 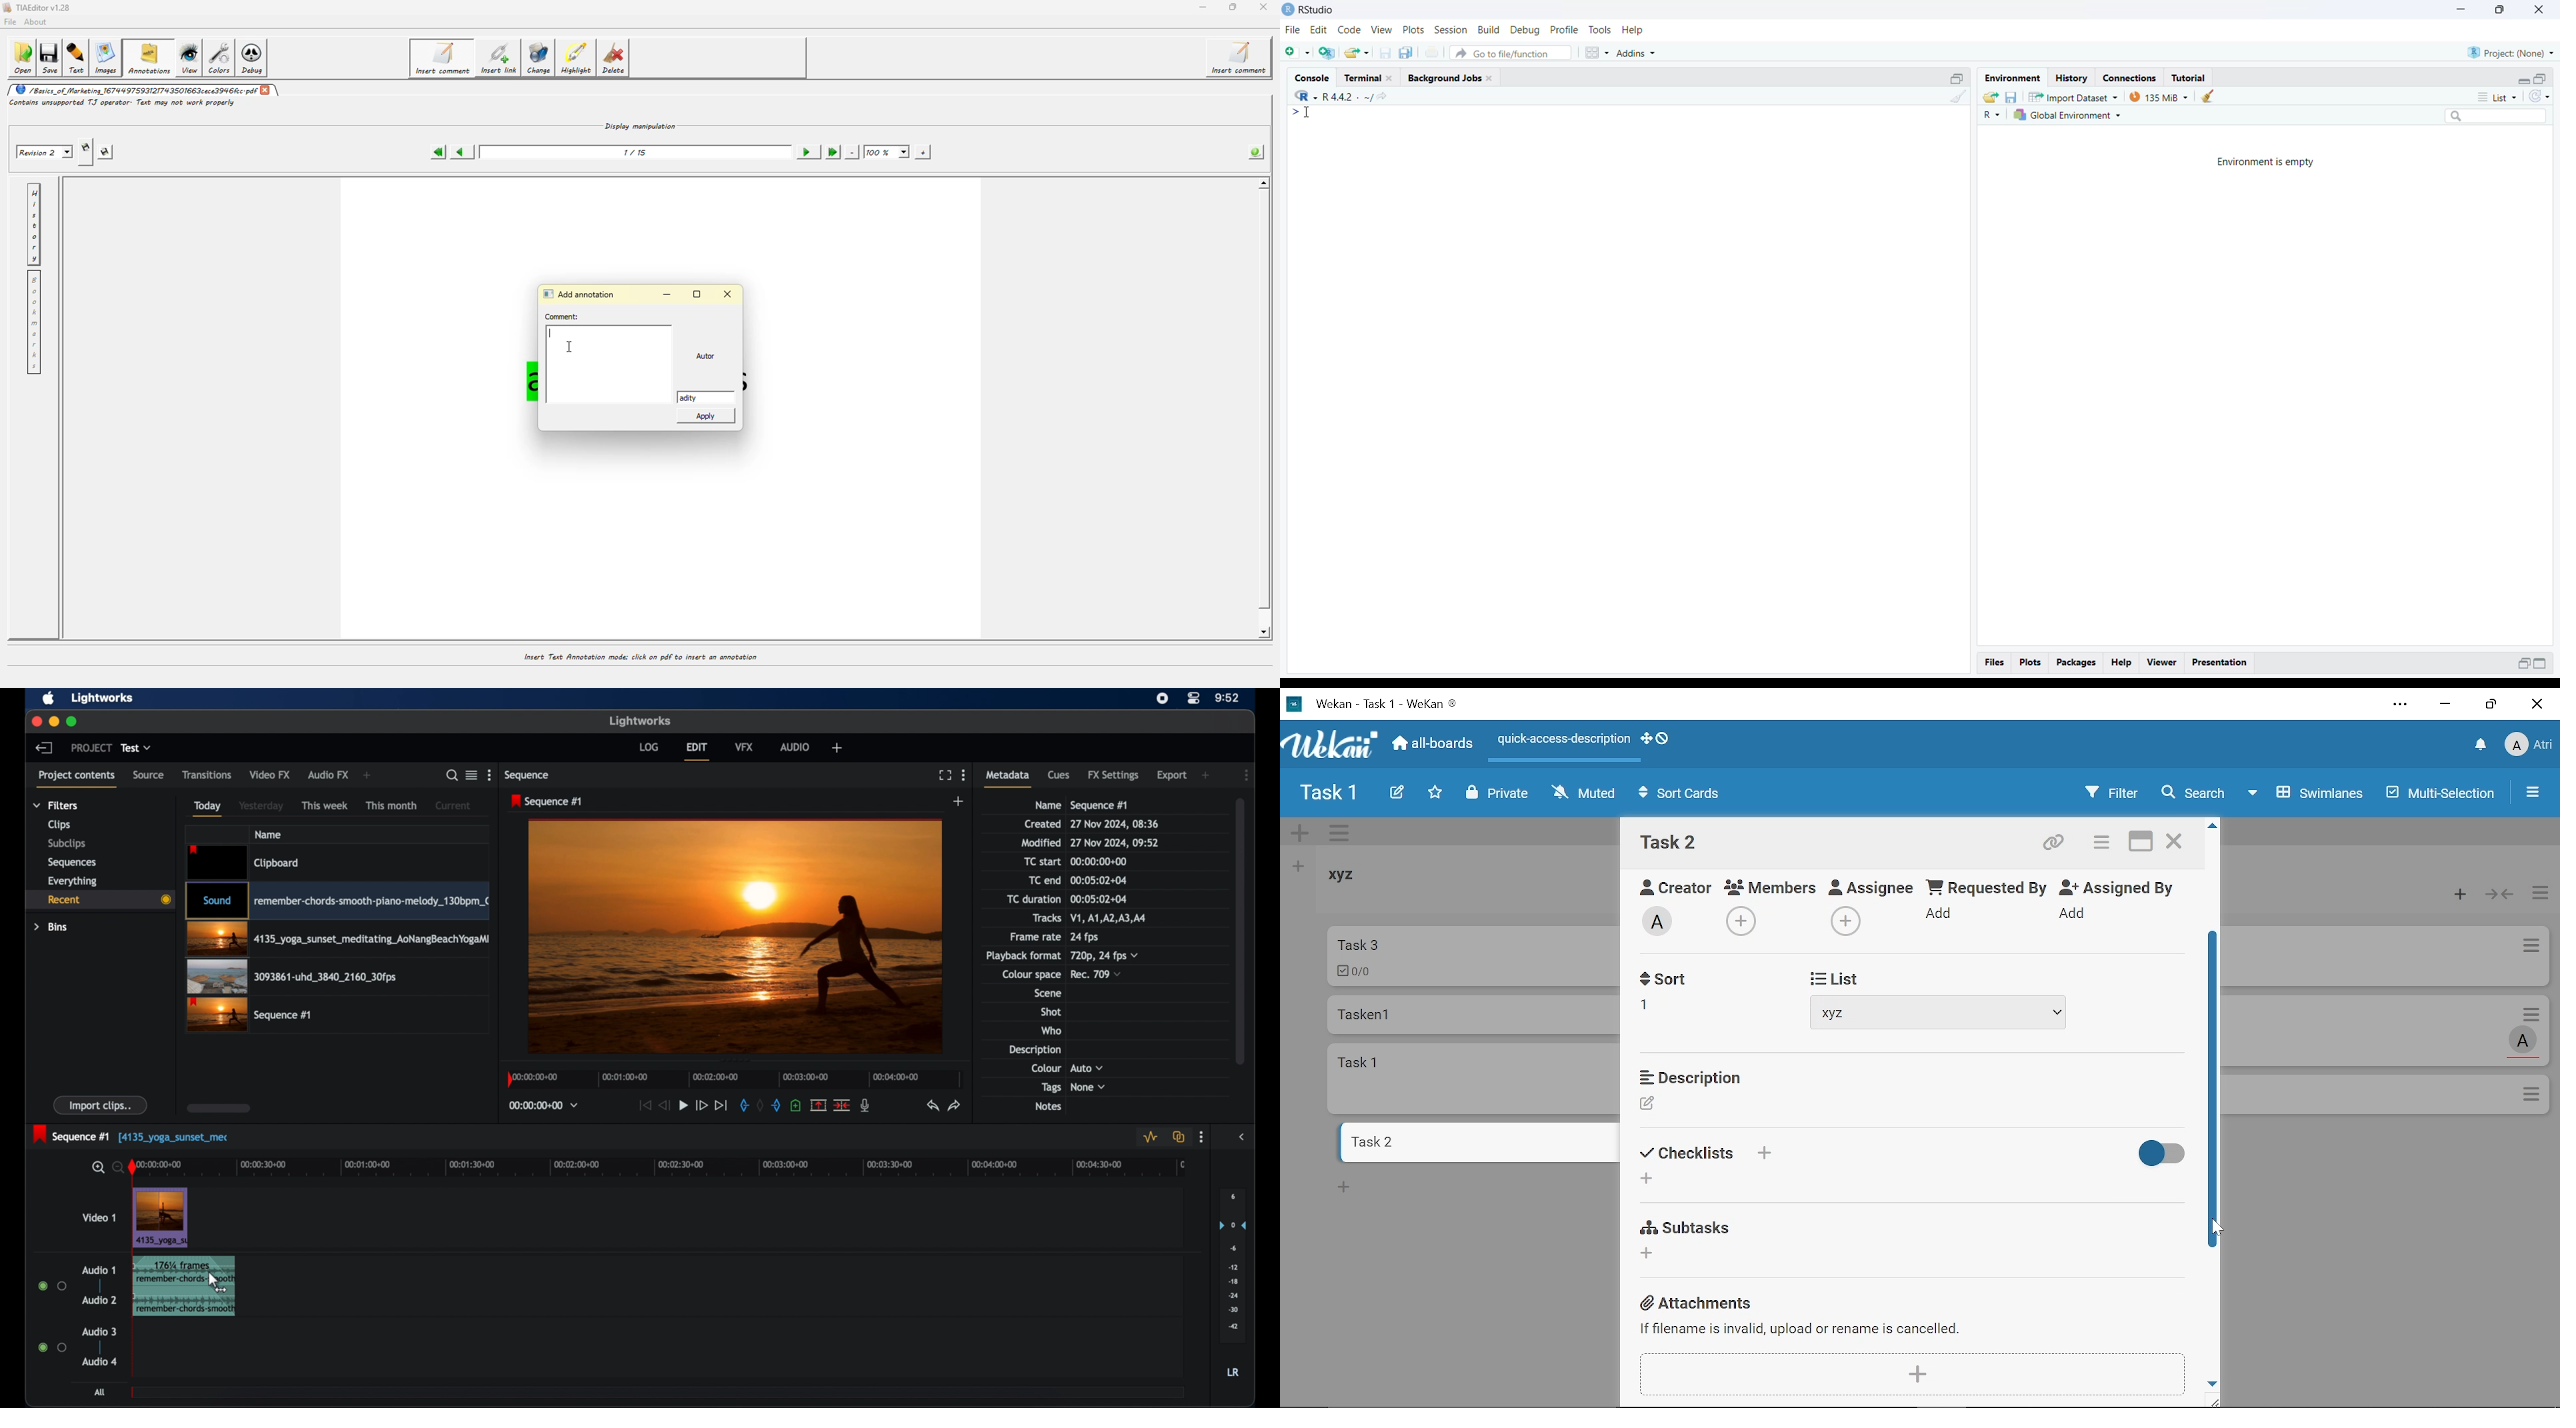 I want to click on Maximize card, so click(x=2141, y=844).